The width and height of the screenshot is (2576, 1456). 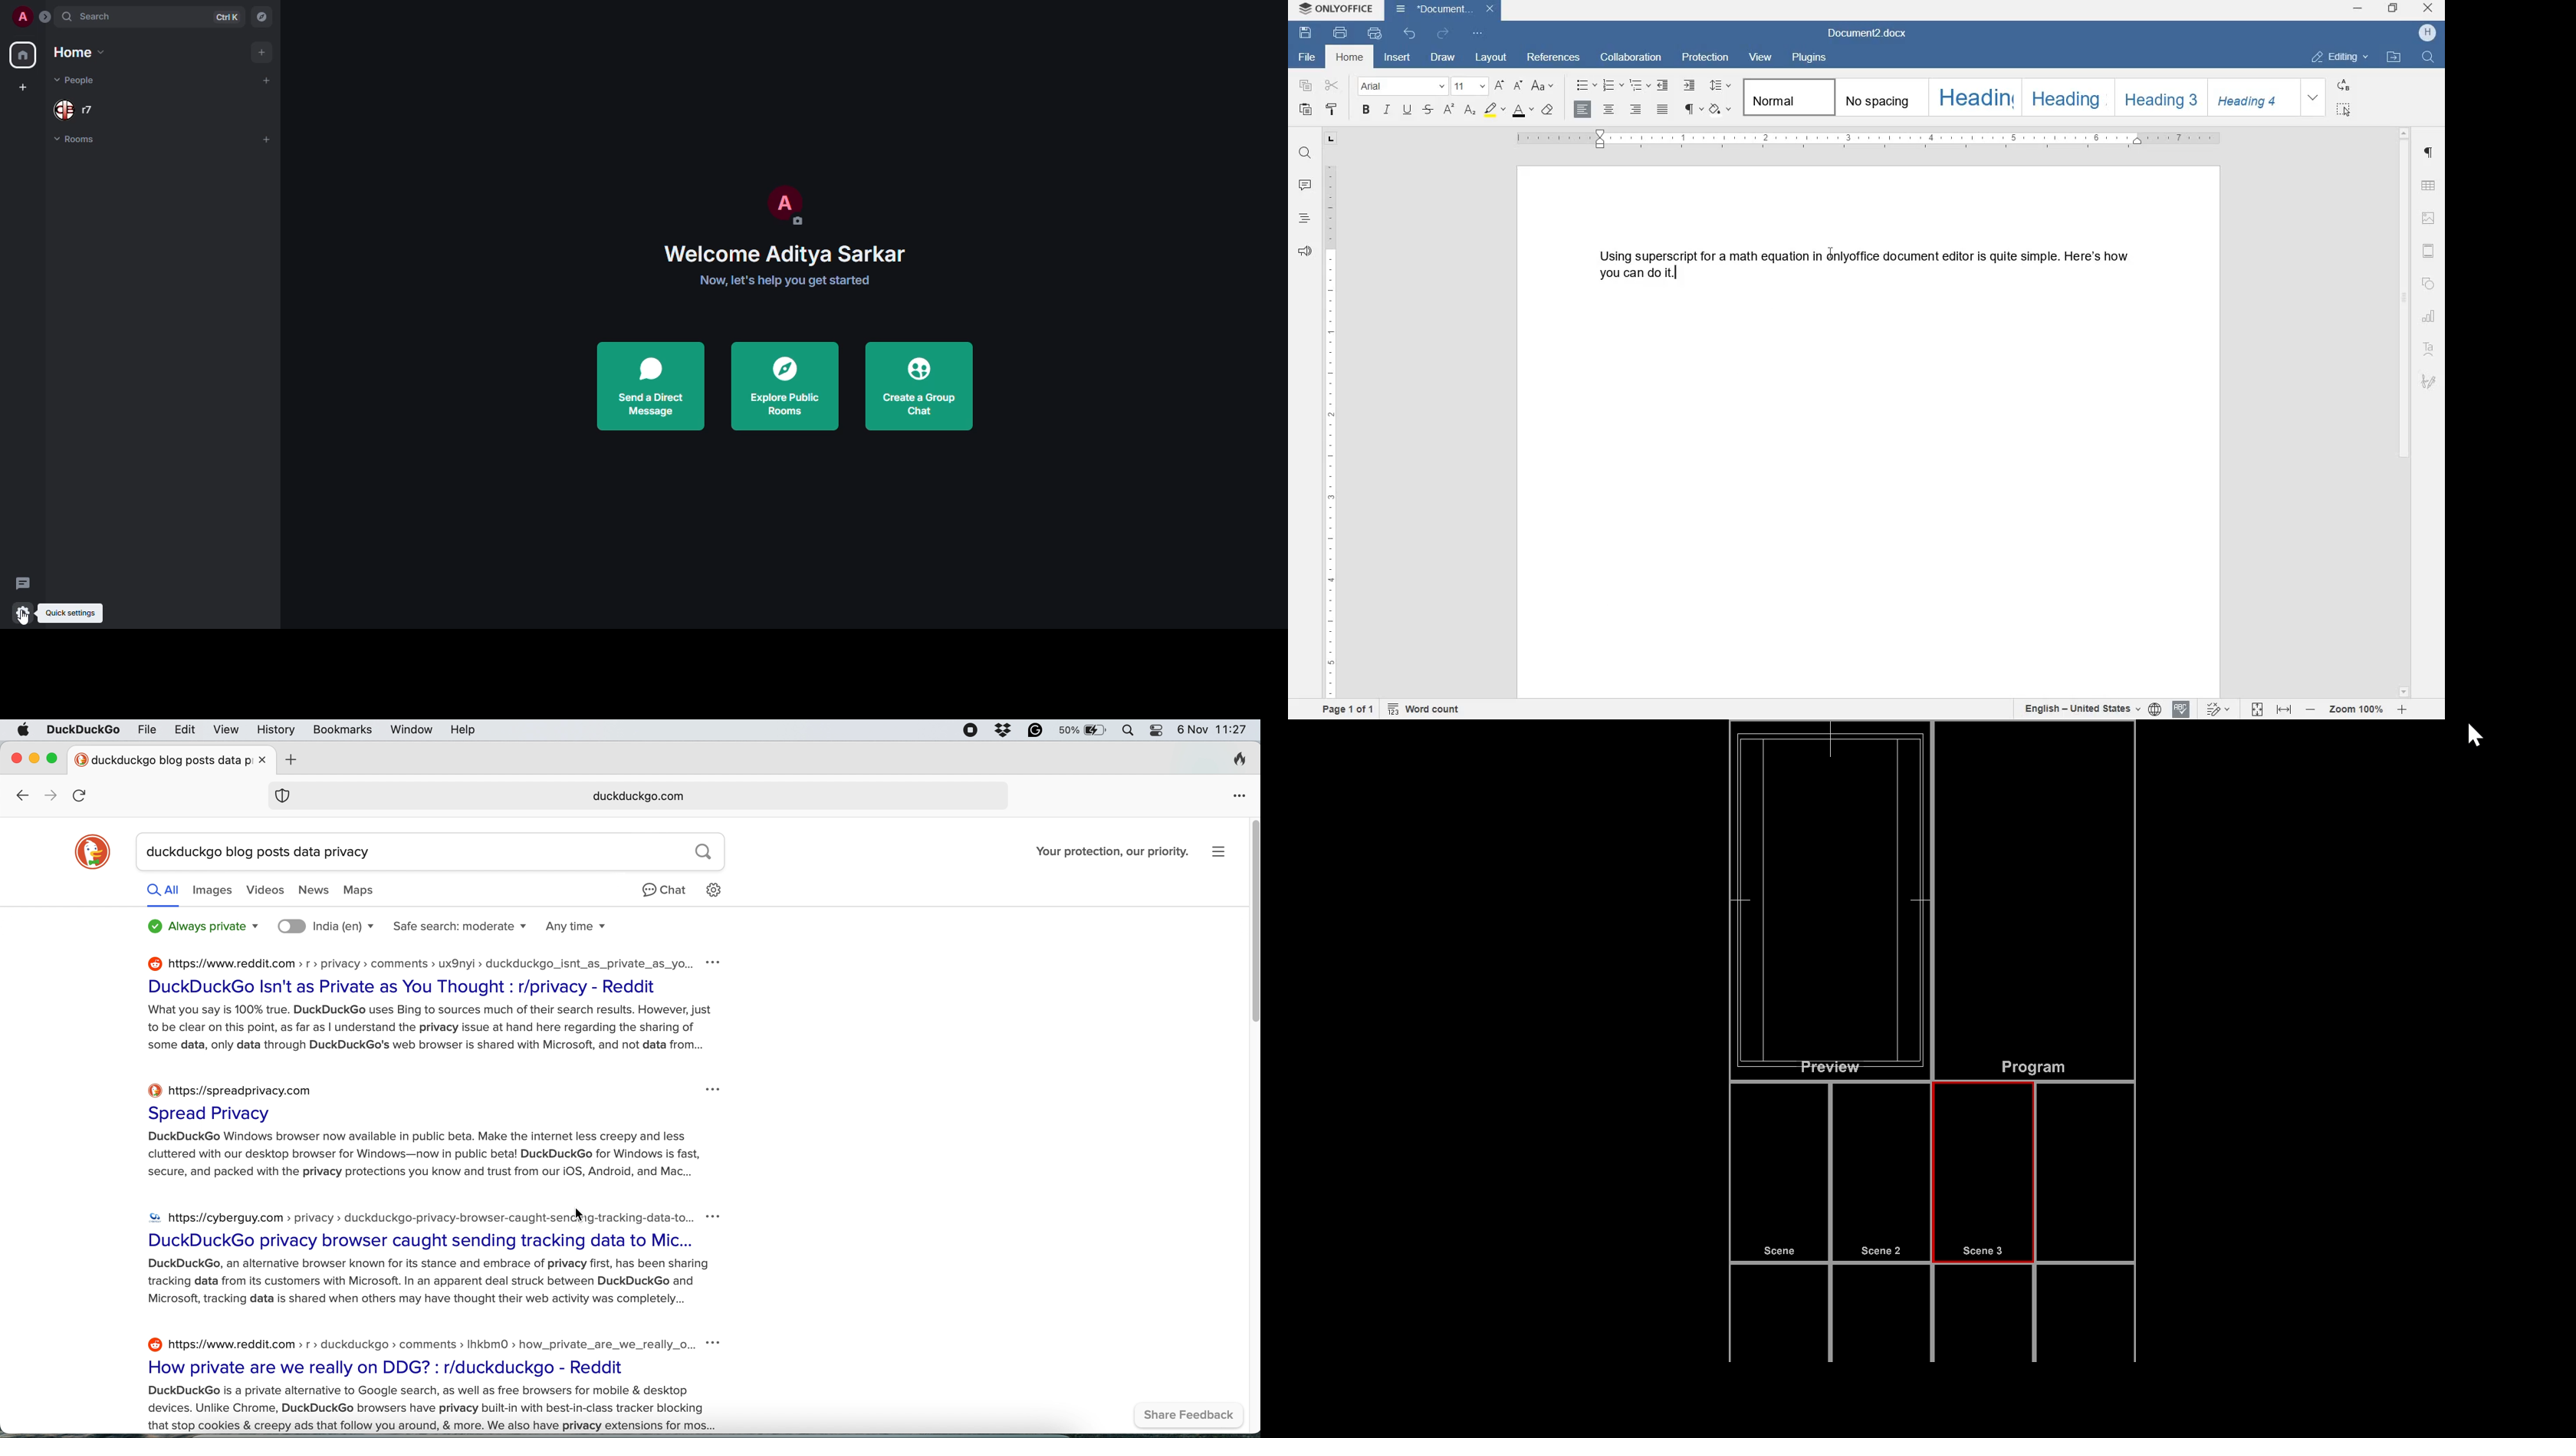 I want to click on more option, so click(x=715, y=1090).